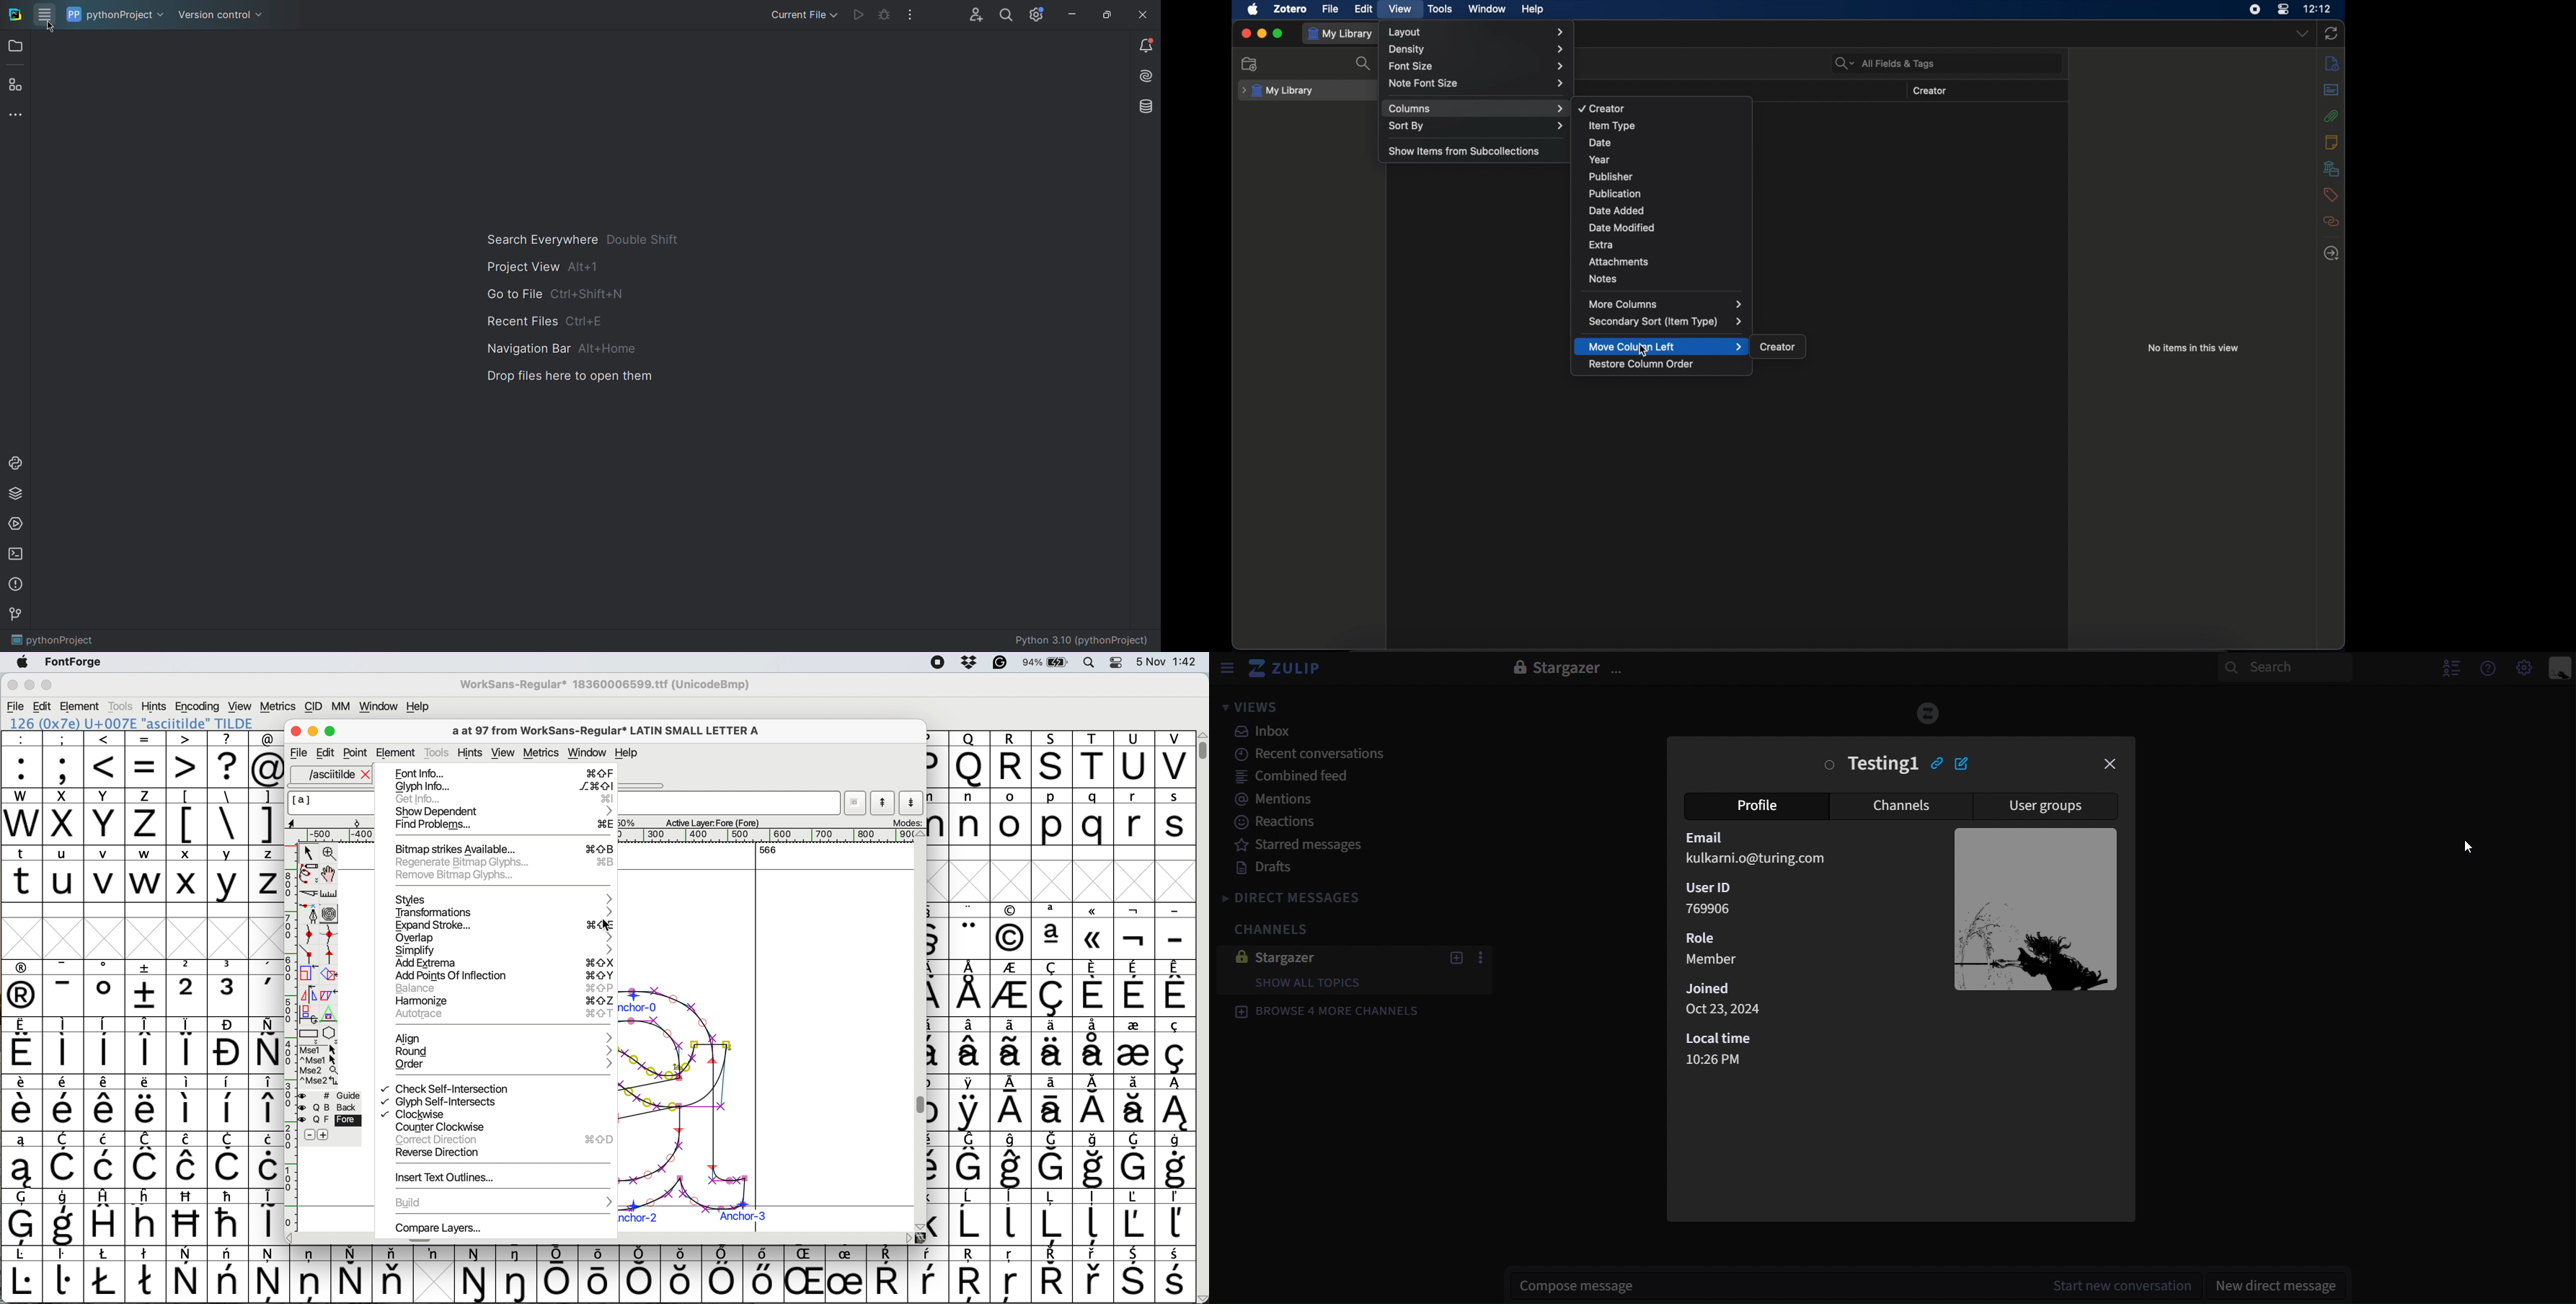  I want to click on tools, so click(439, 751).